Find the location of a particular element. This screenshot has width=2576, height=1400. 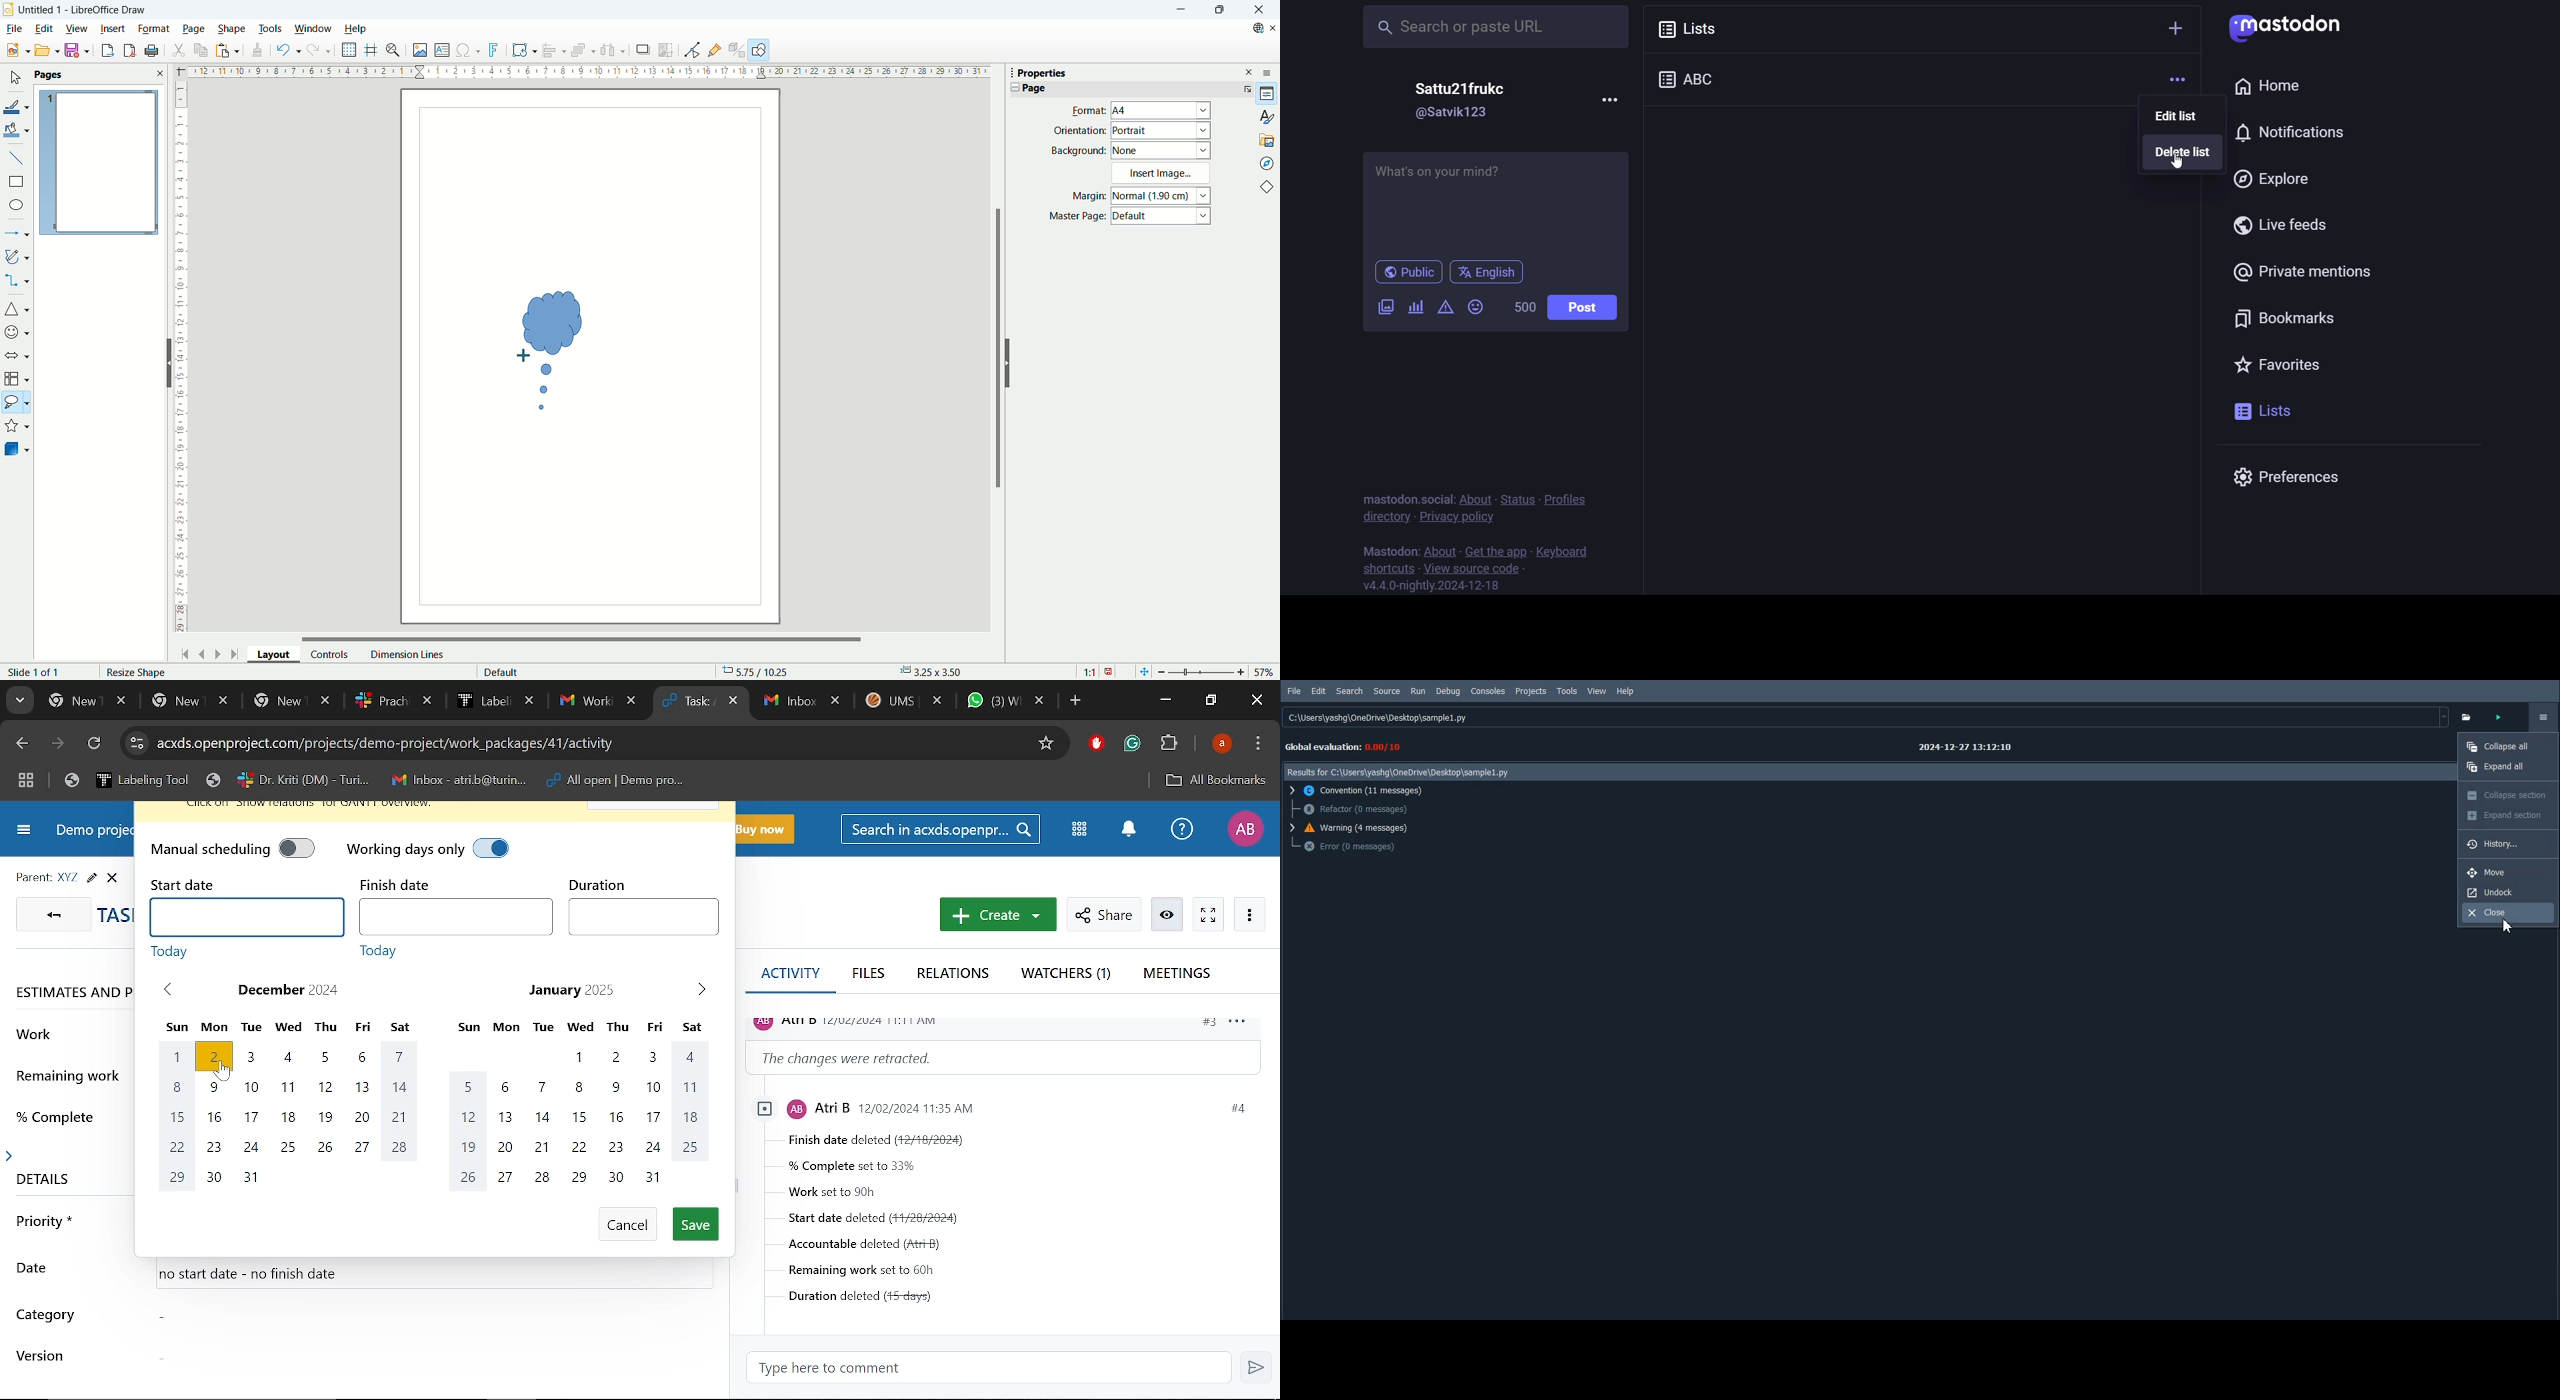

priority is located at coordinates (45, 1226).